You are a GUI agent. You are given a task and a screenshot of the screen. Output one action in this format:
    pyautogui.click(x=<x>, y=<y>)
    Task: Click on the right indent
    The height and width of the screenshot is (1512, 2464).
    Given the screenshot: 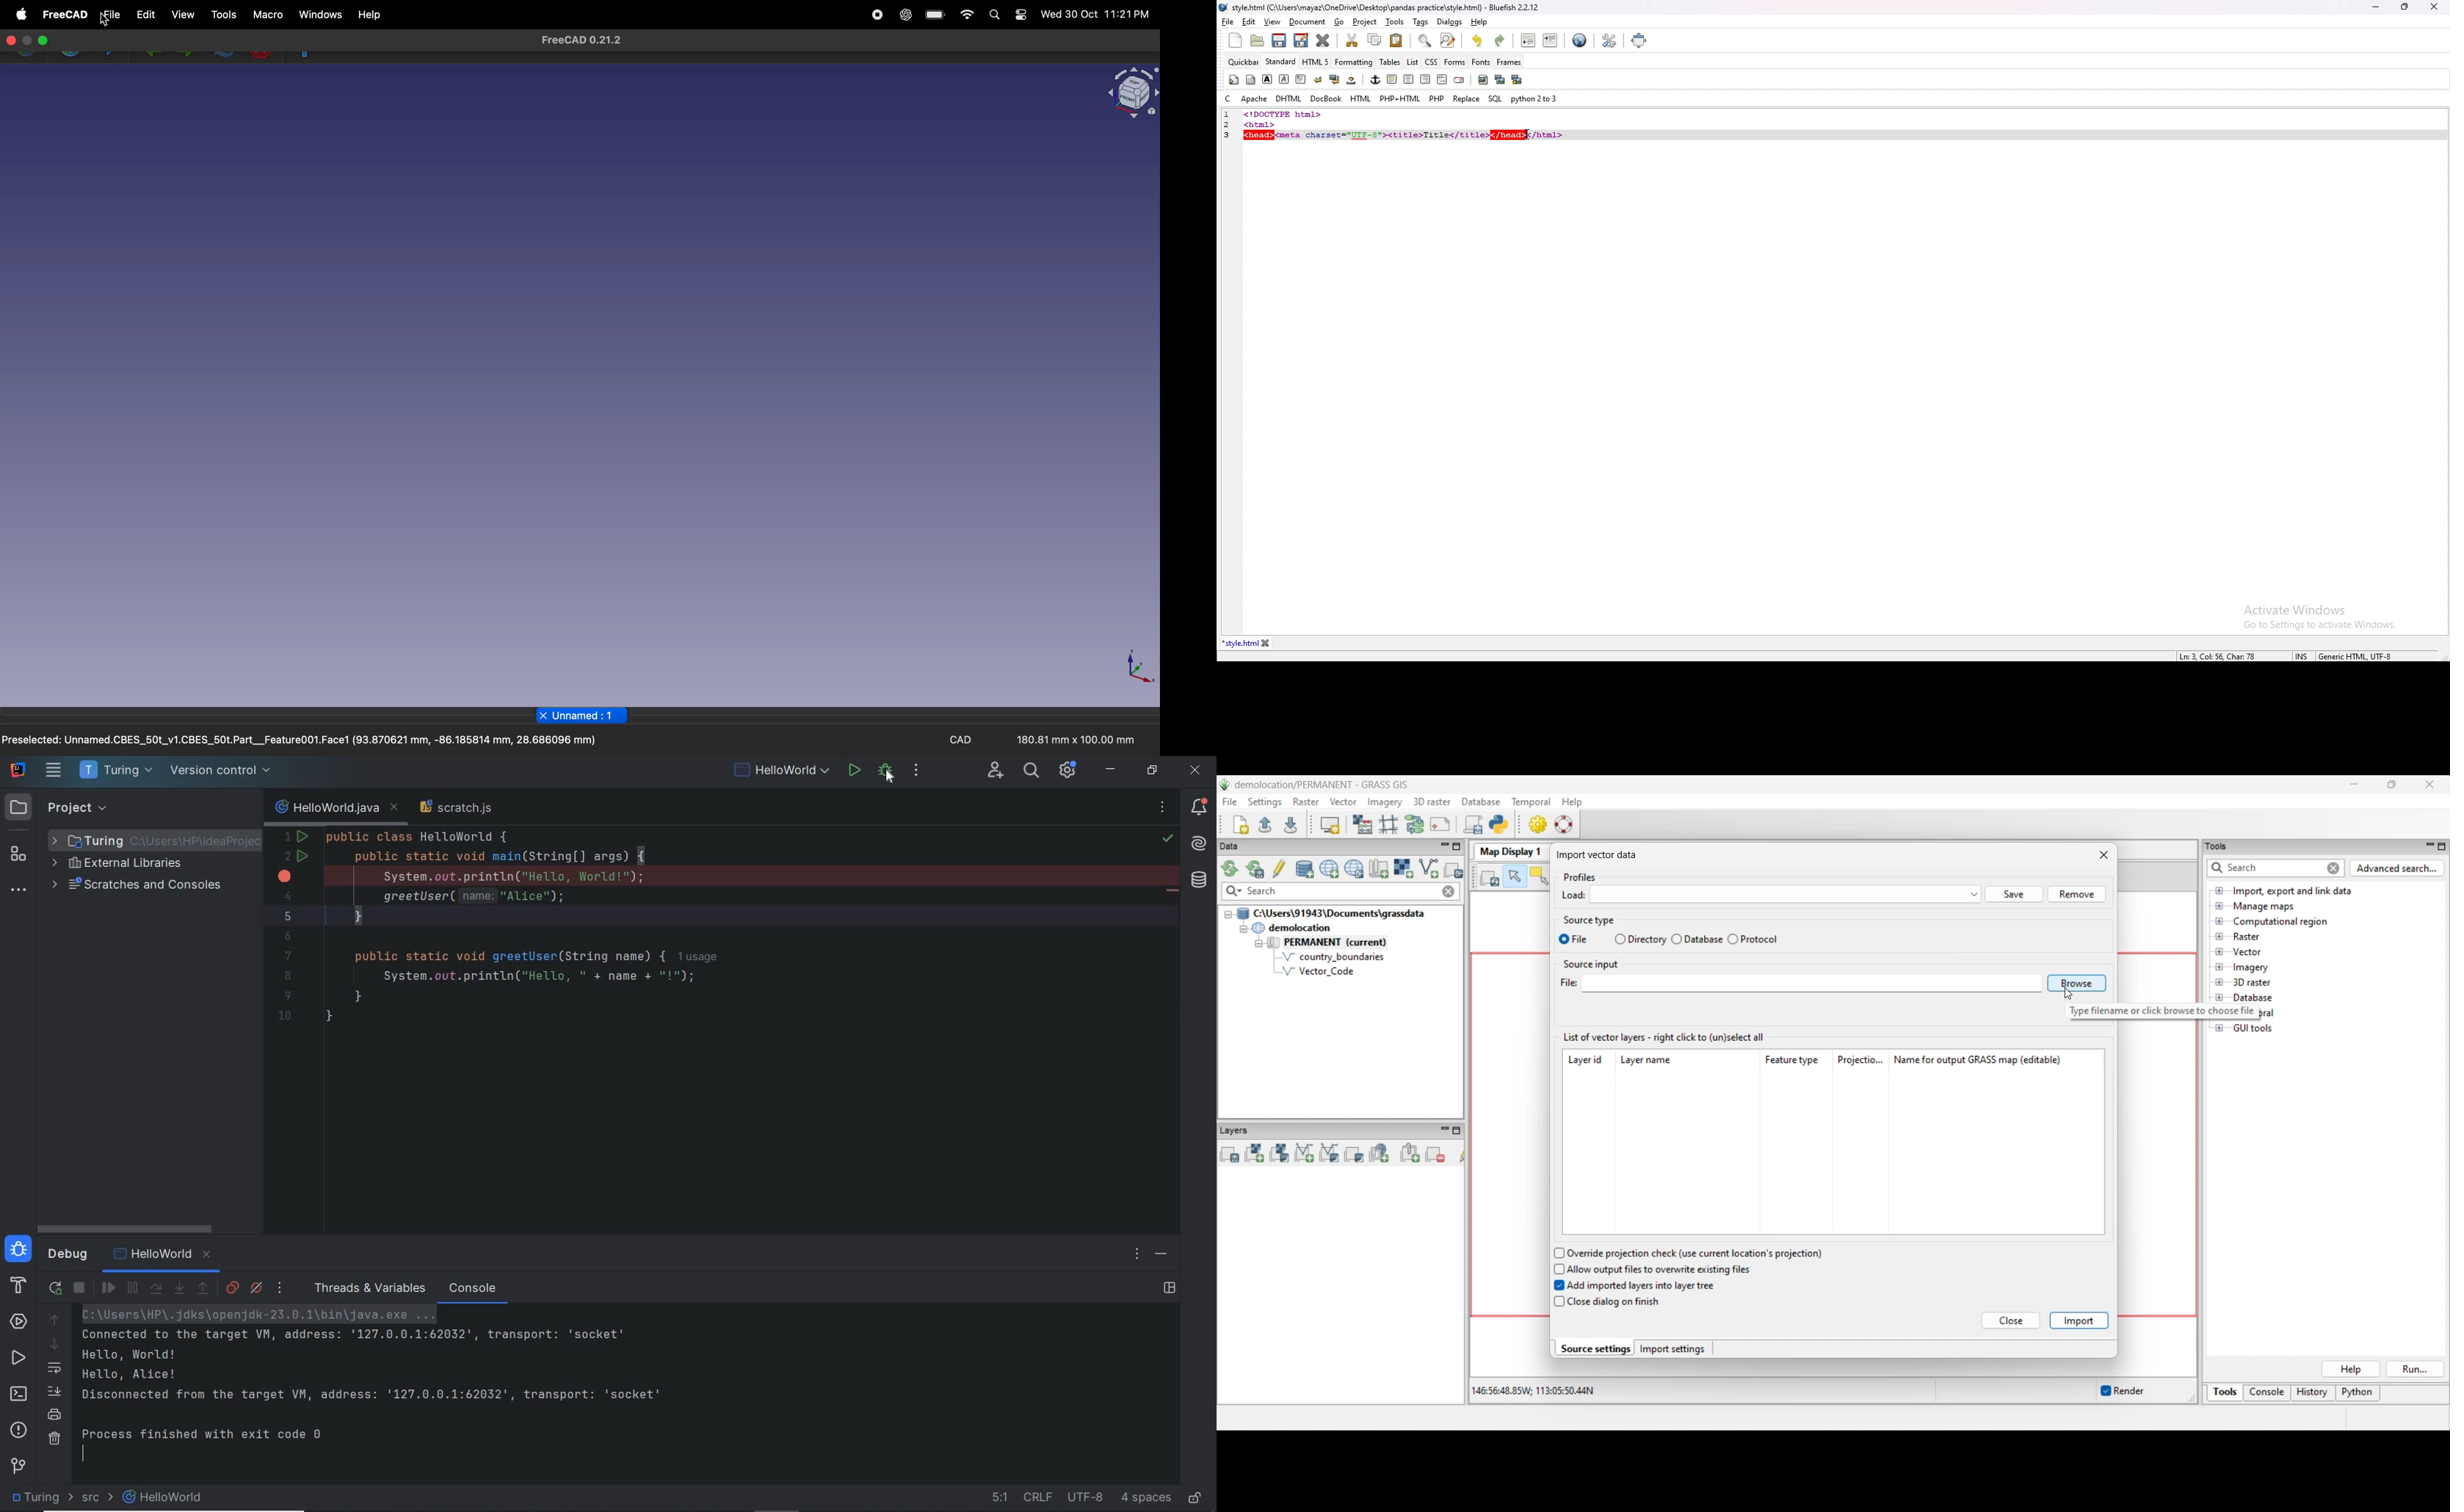 What is the action you would take?
    pyautogui.click(x=1423, y=79)
    